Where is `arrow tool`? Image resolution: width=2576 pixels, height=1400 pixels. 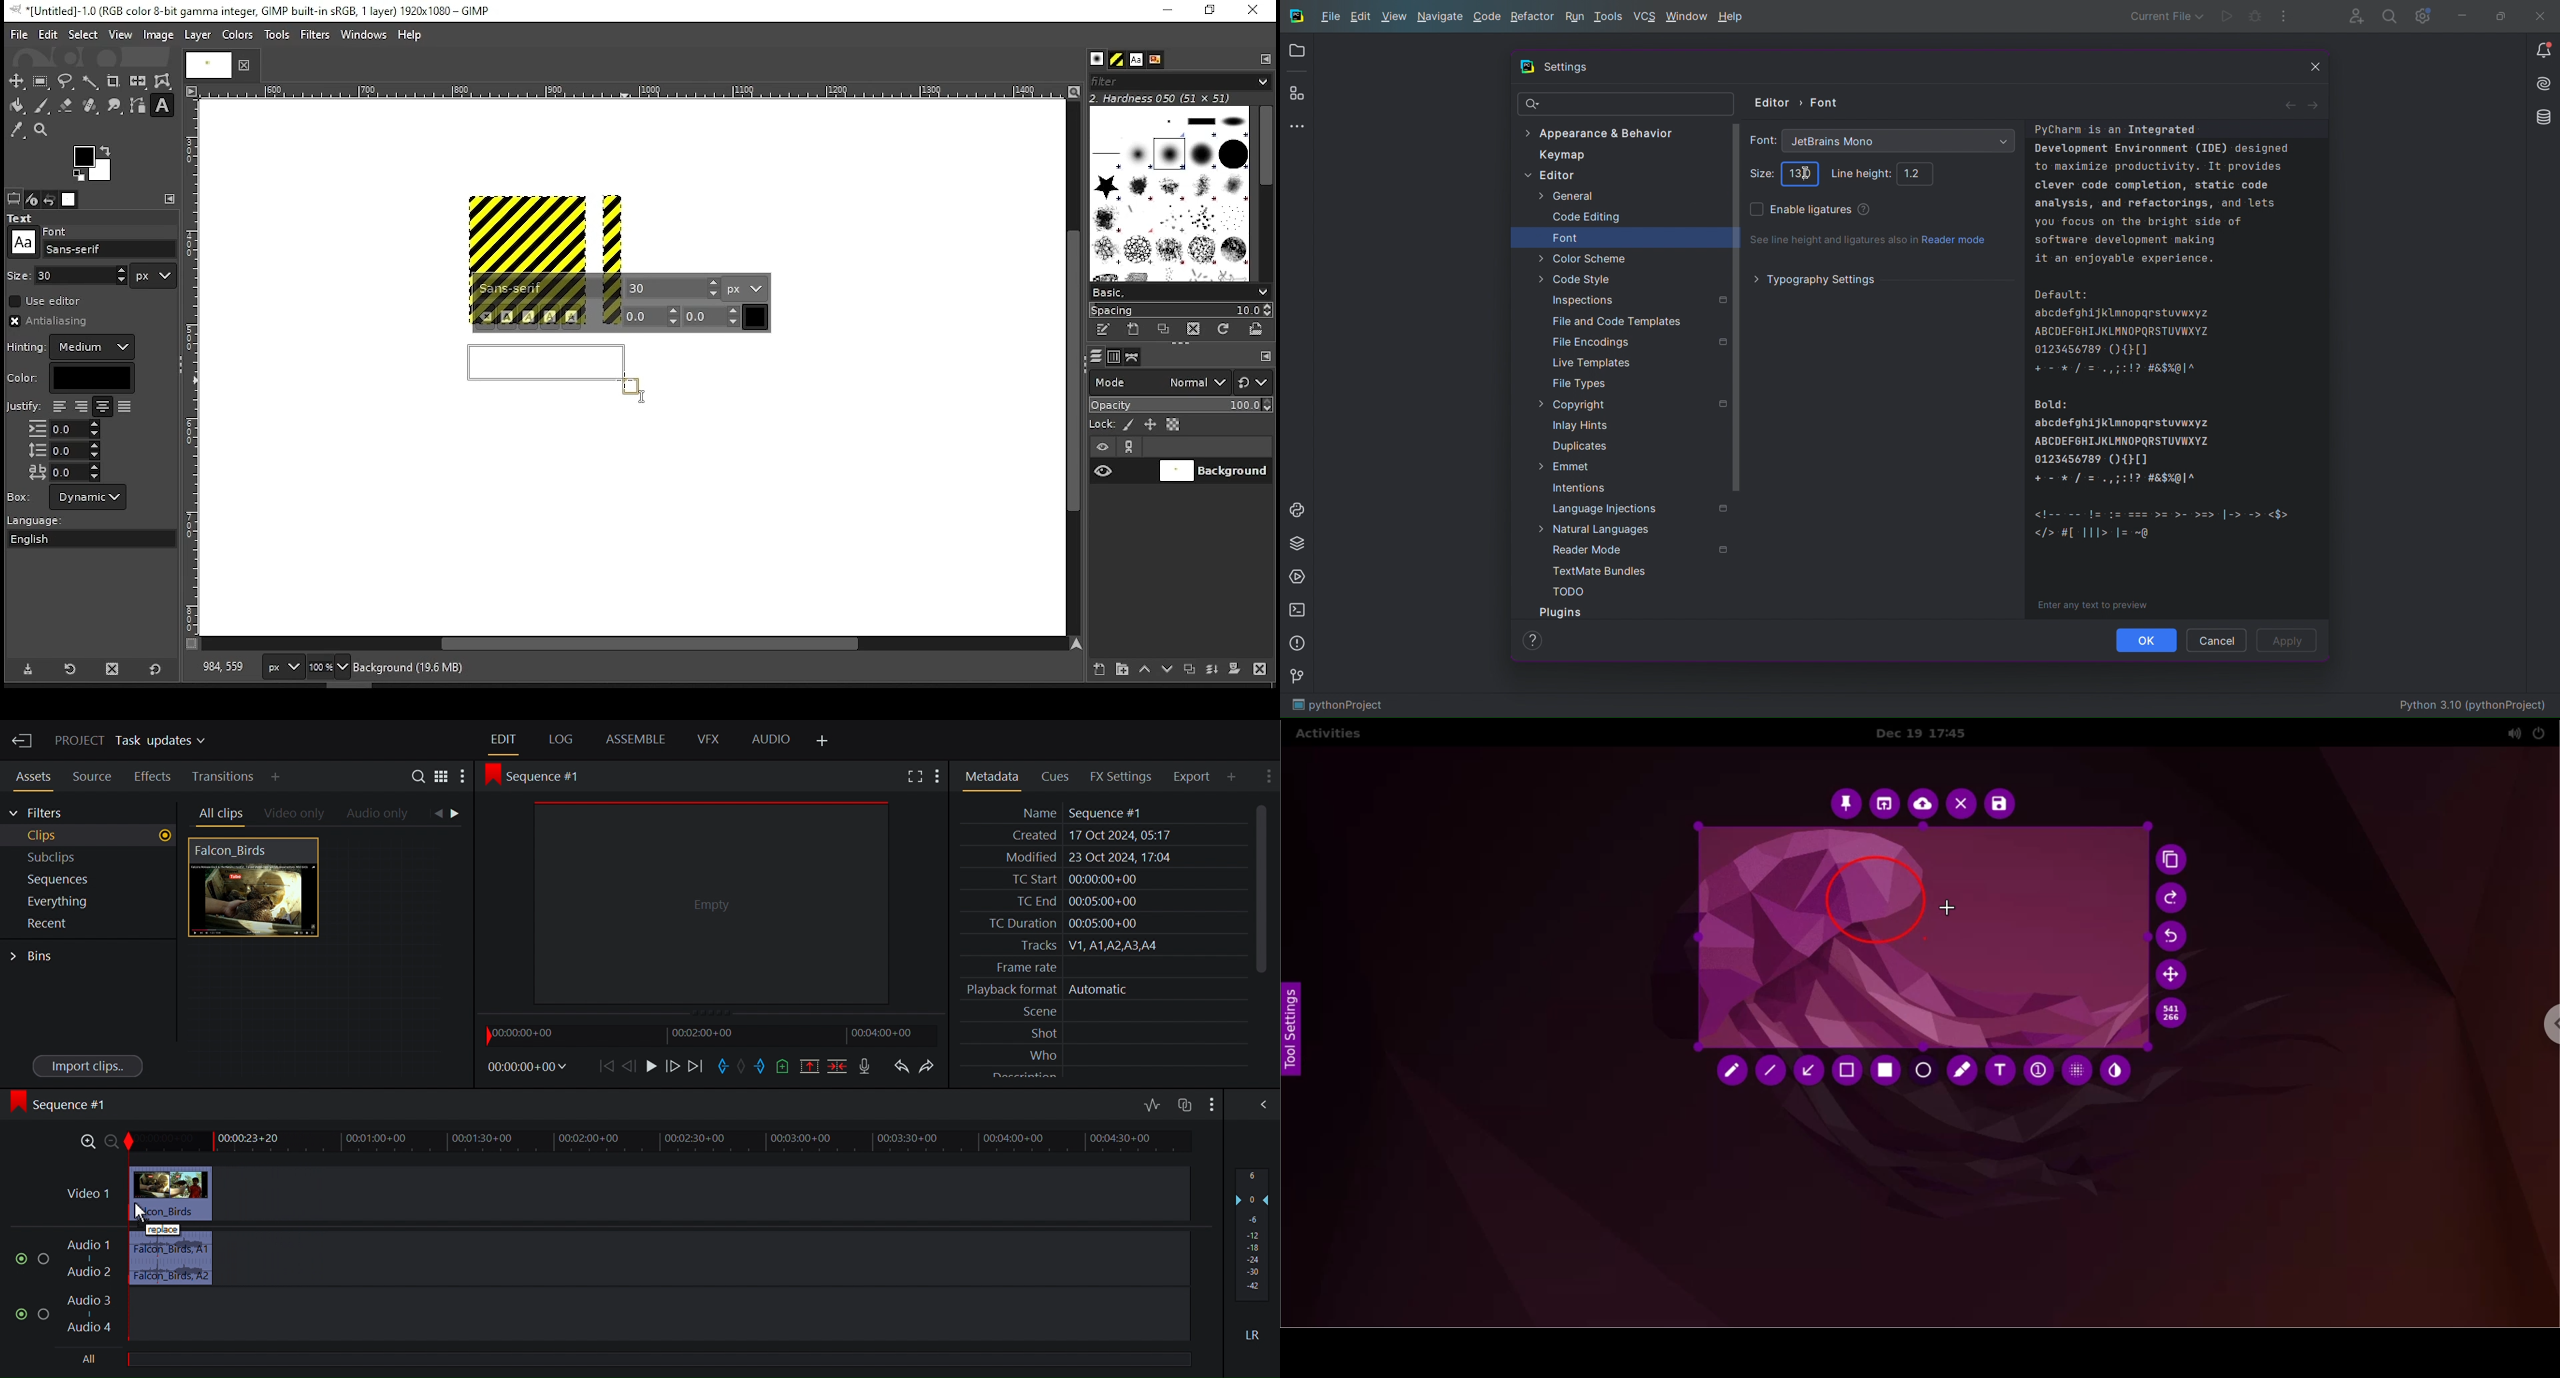
arrow tool is located at coordinates (1811, 1071).